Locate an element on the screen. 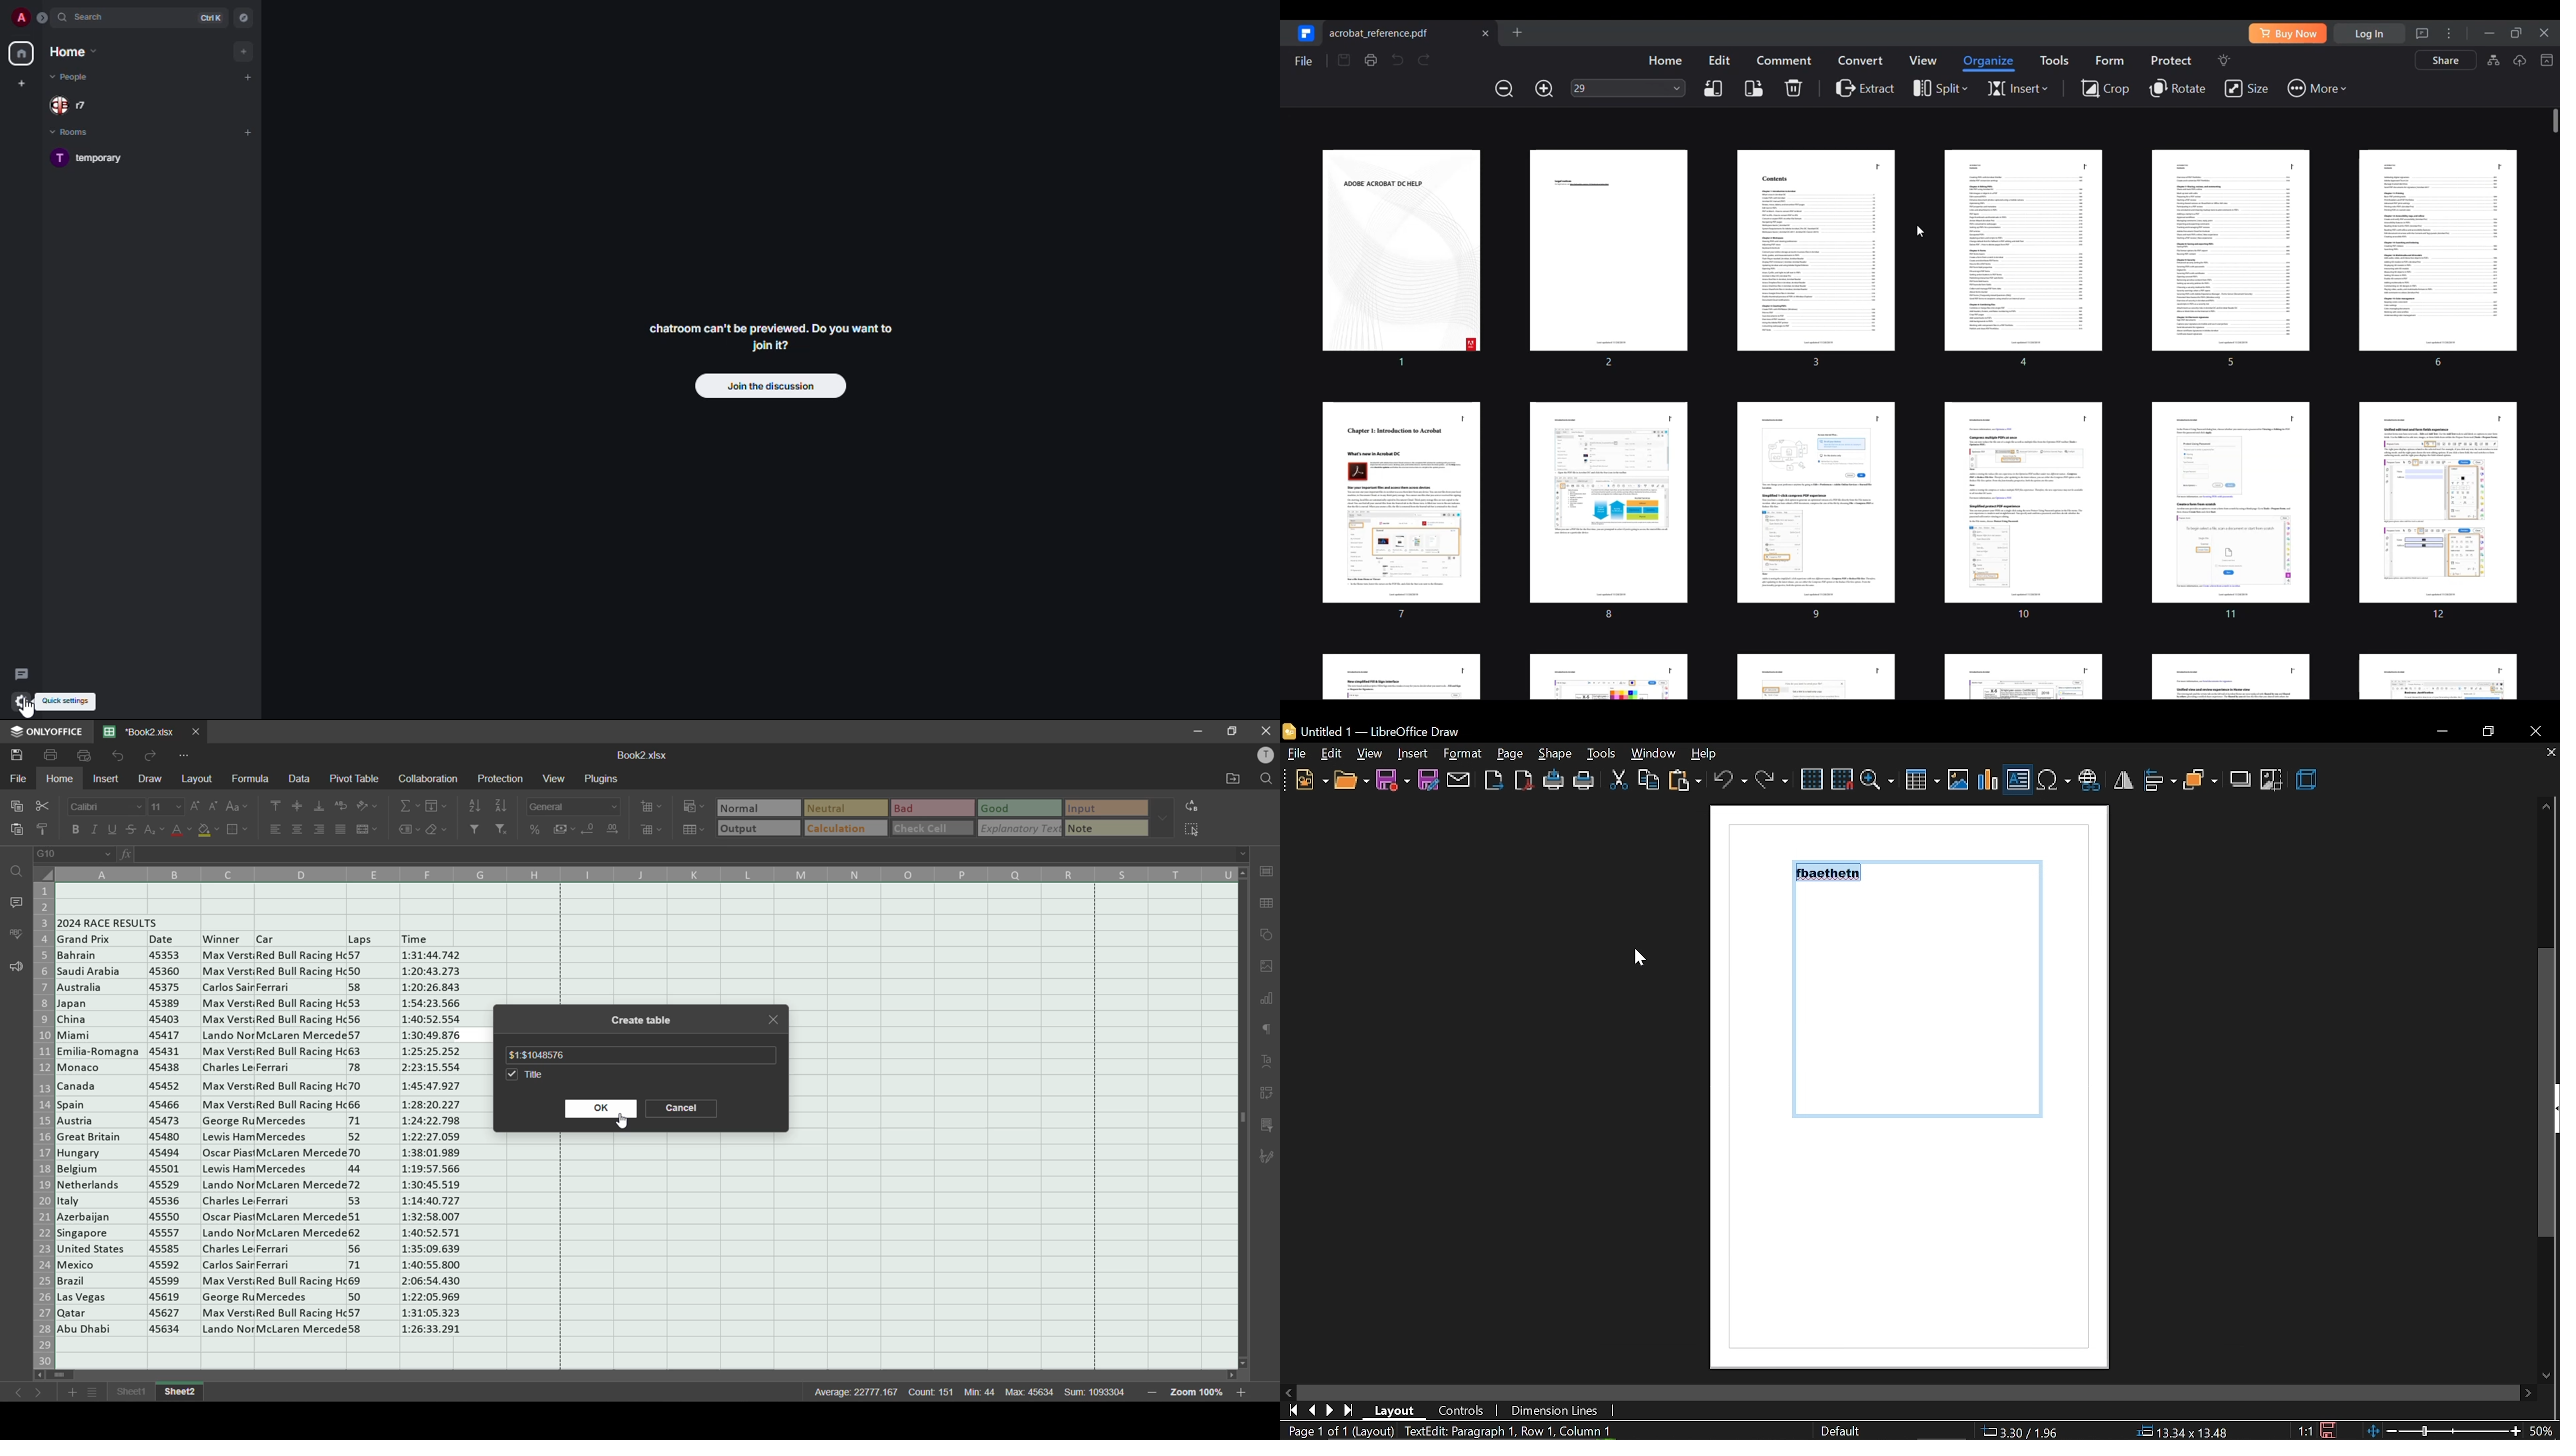 This screenshot has width=2576, height=1456. zoom is located at coordinates (1878, 779).